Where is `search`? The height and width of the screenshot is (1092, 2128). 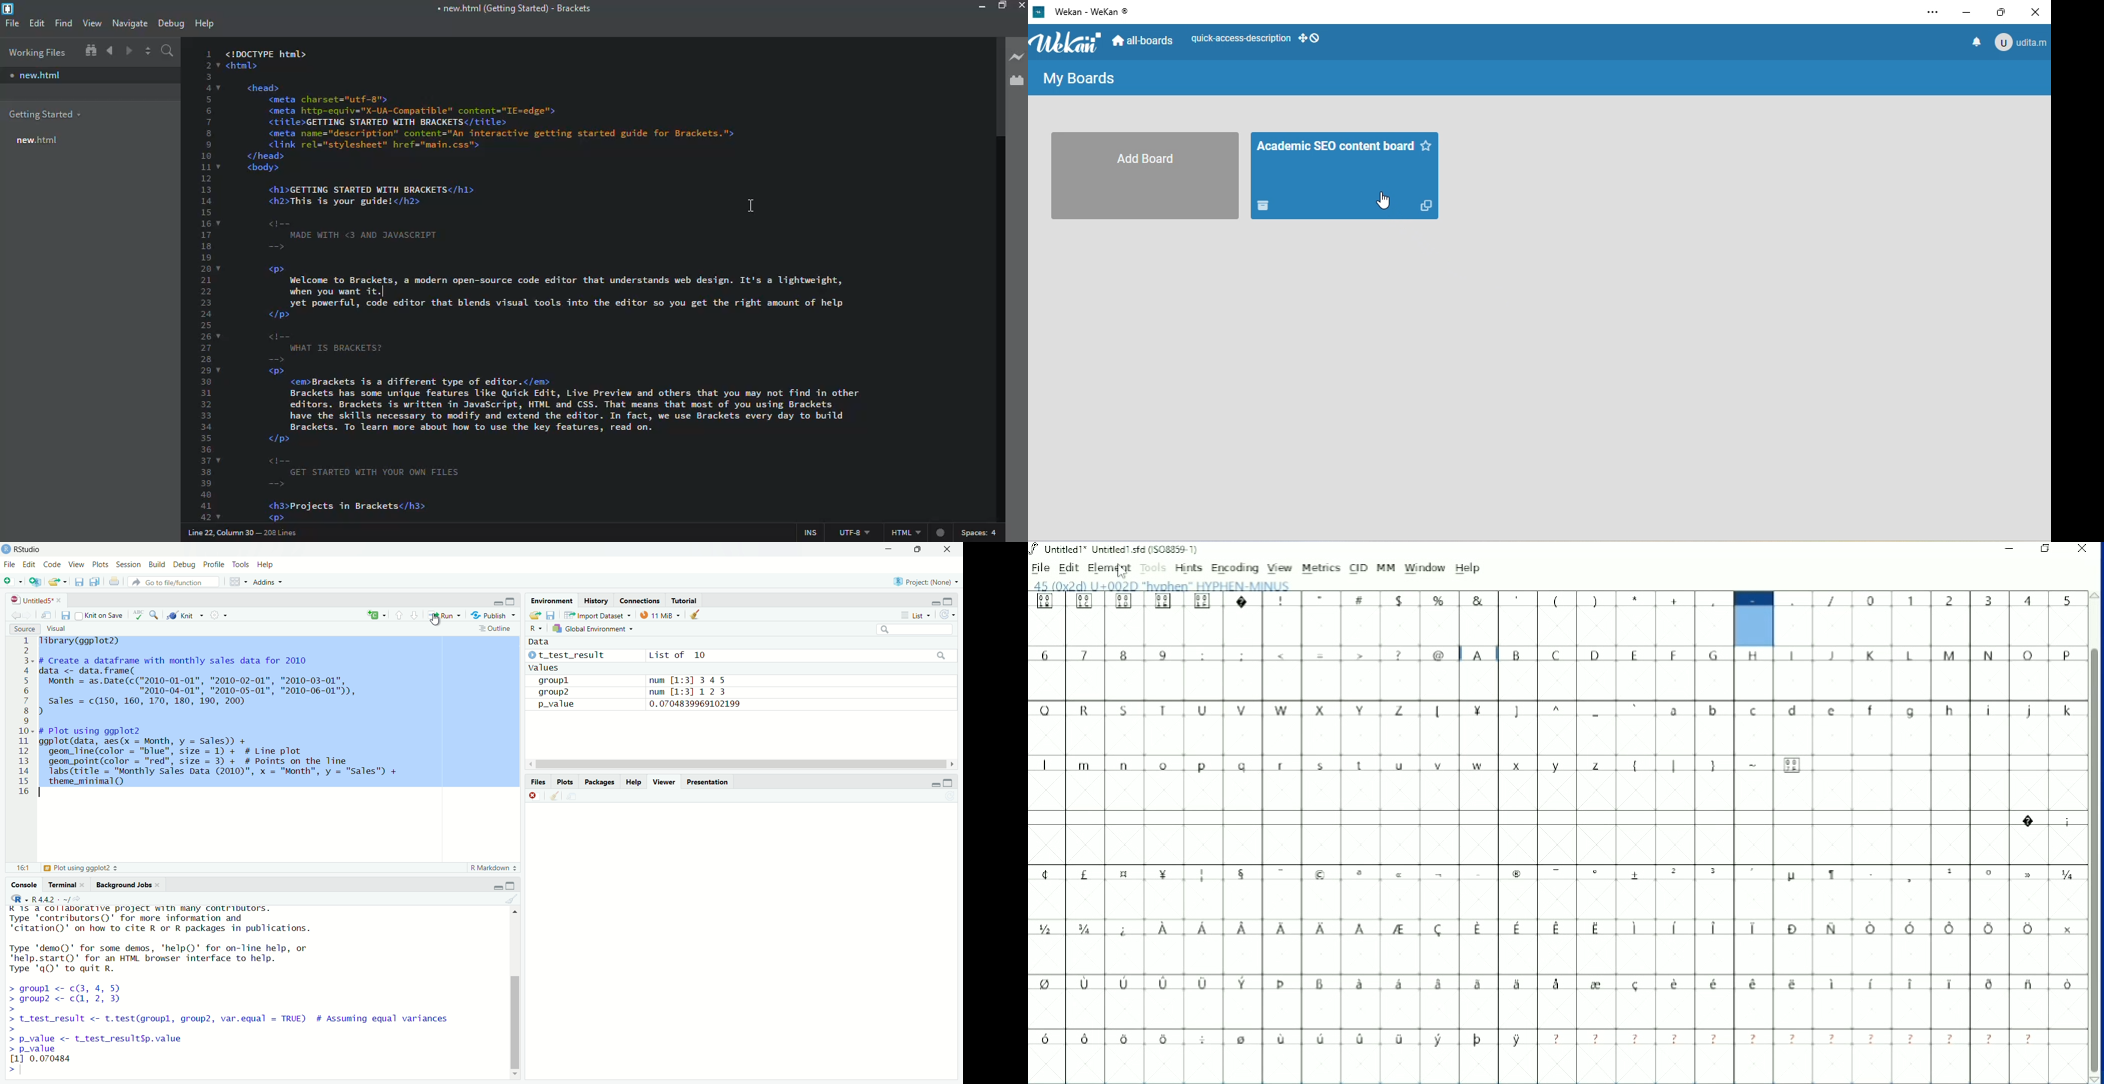
search is located at coordinates (940, 655).